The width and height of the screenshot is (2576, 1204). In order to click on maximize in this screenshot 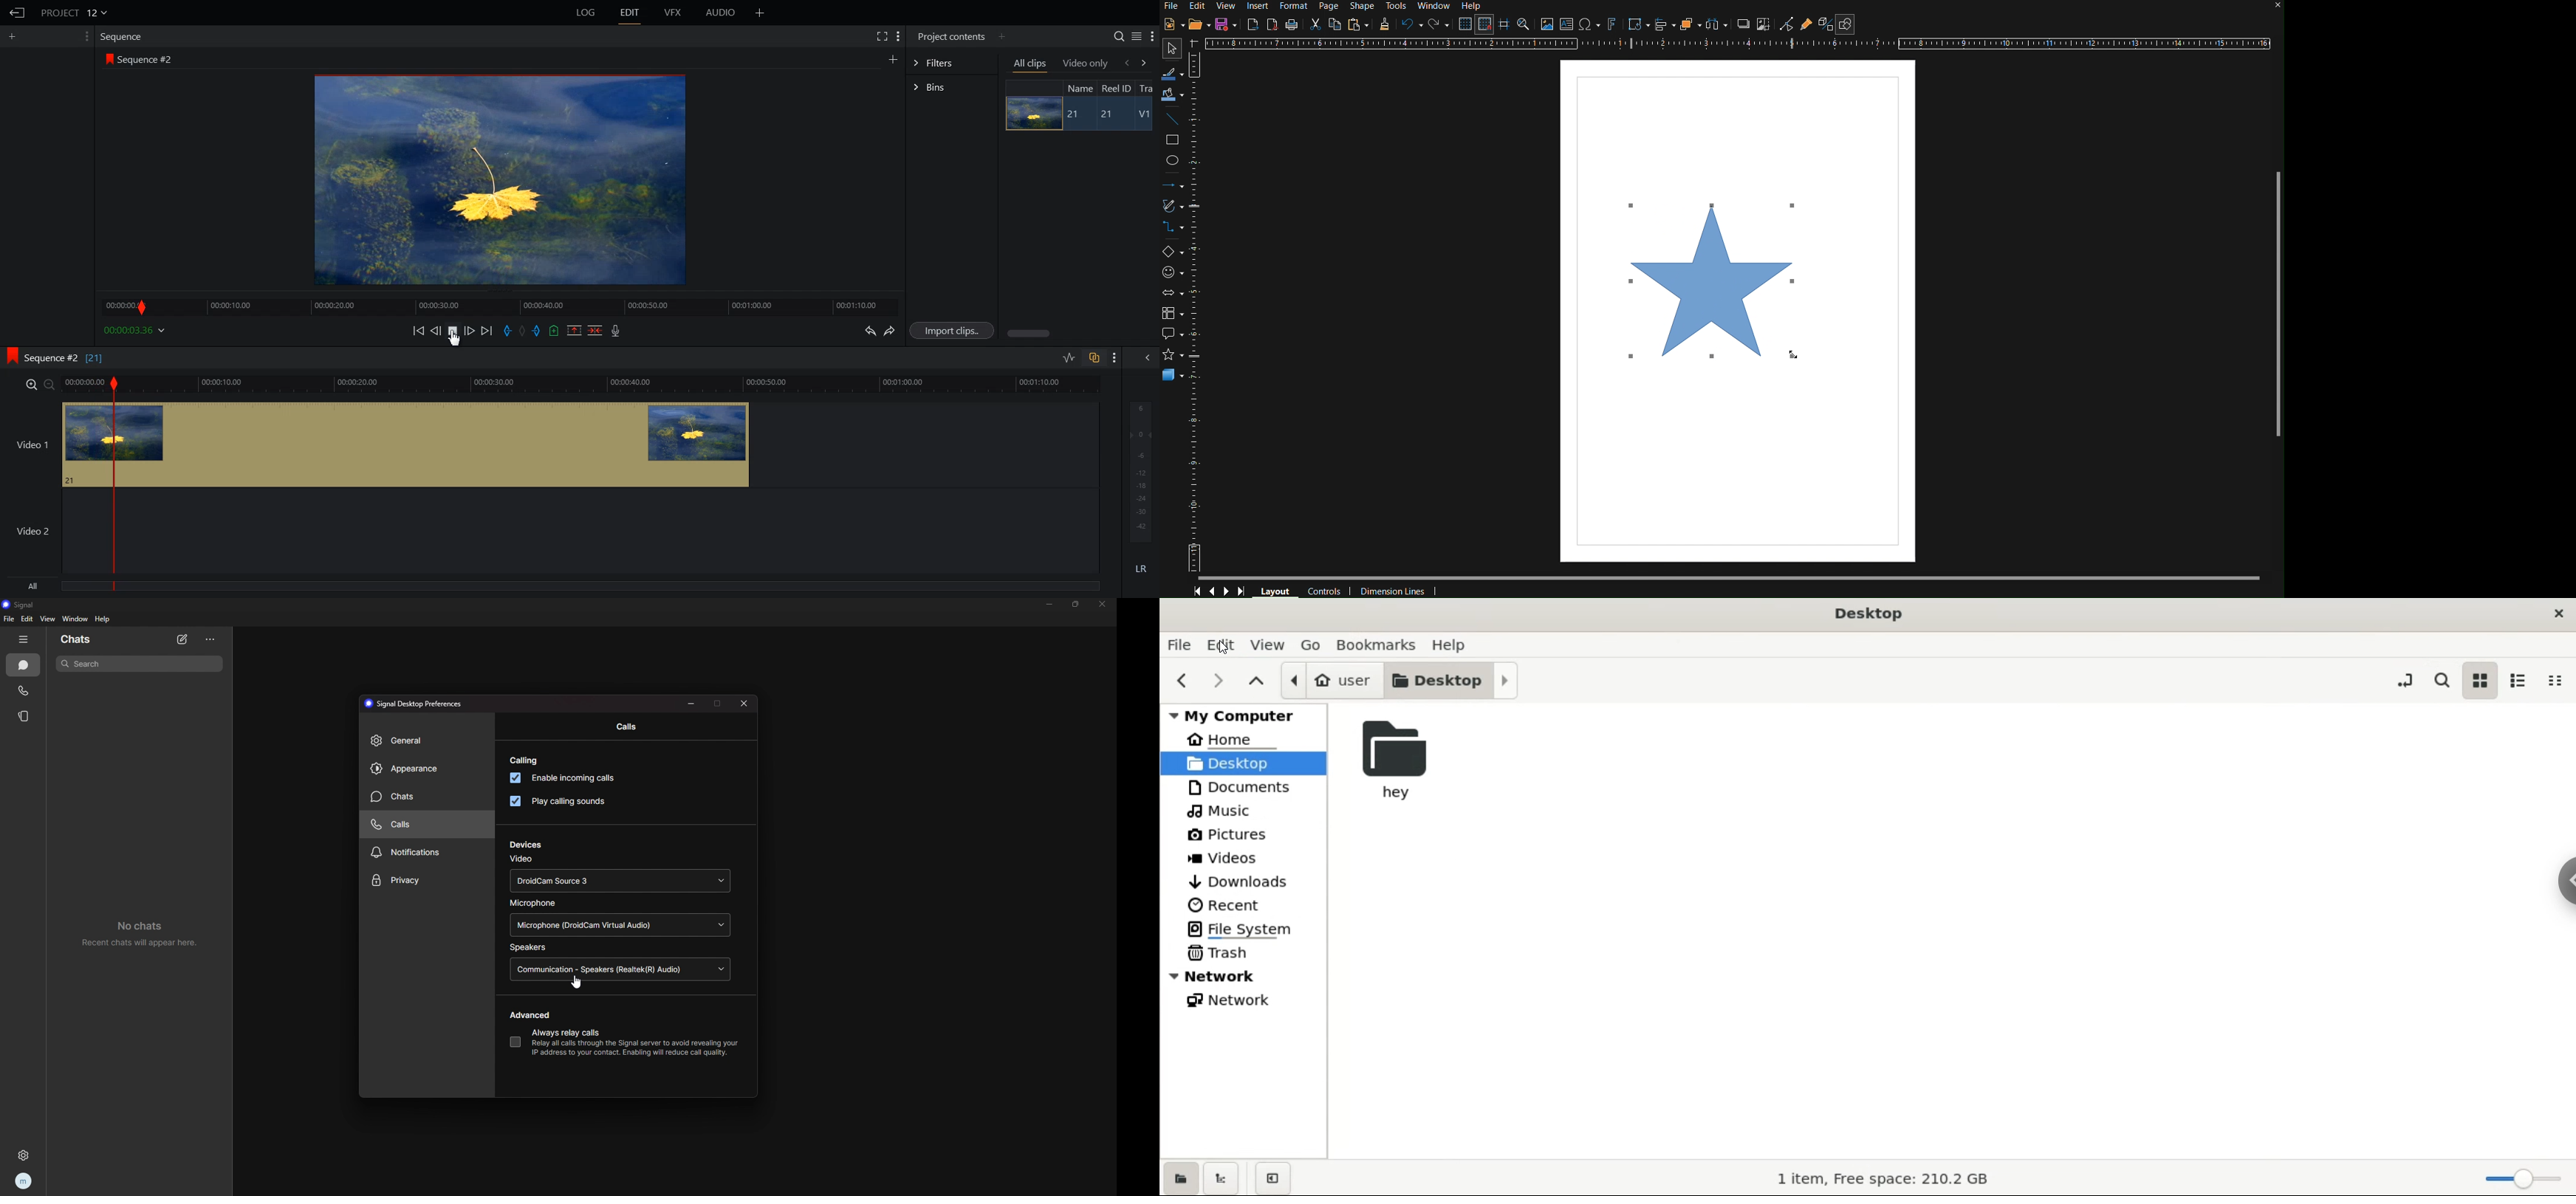, I will do `click(719, 704)`.